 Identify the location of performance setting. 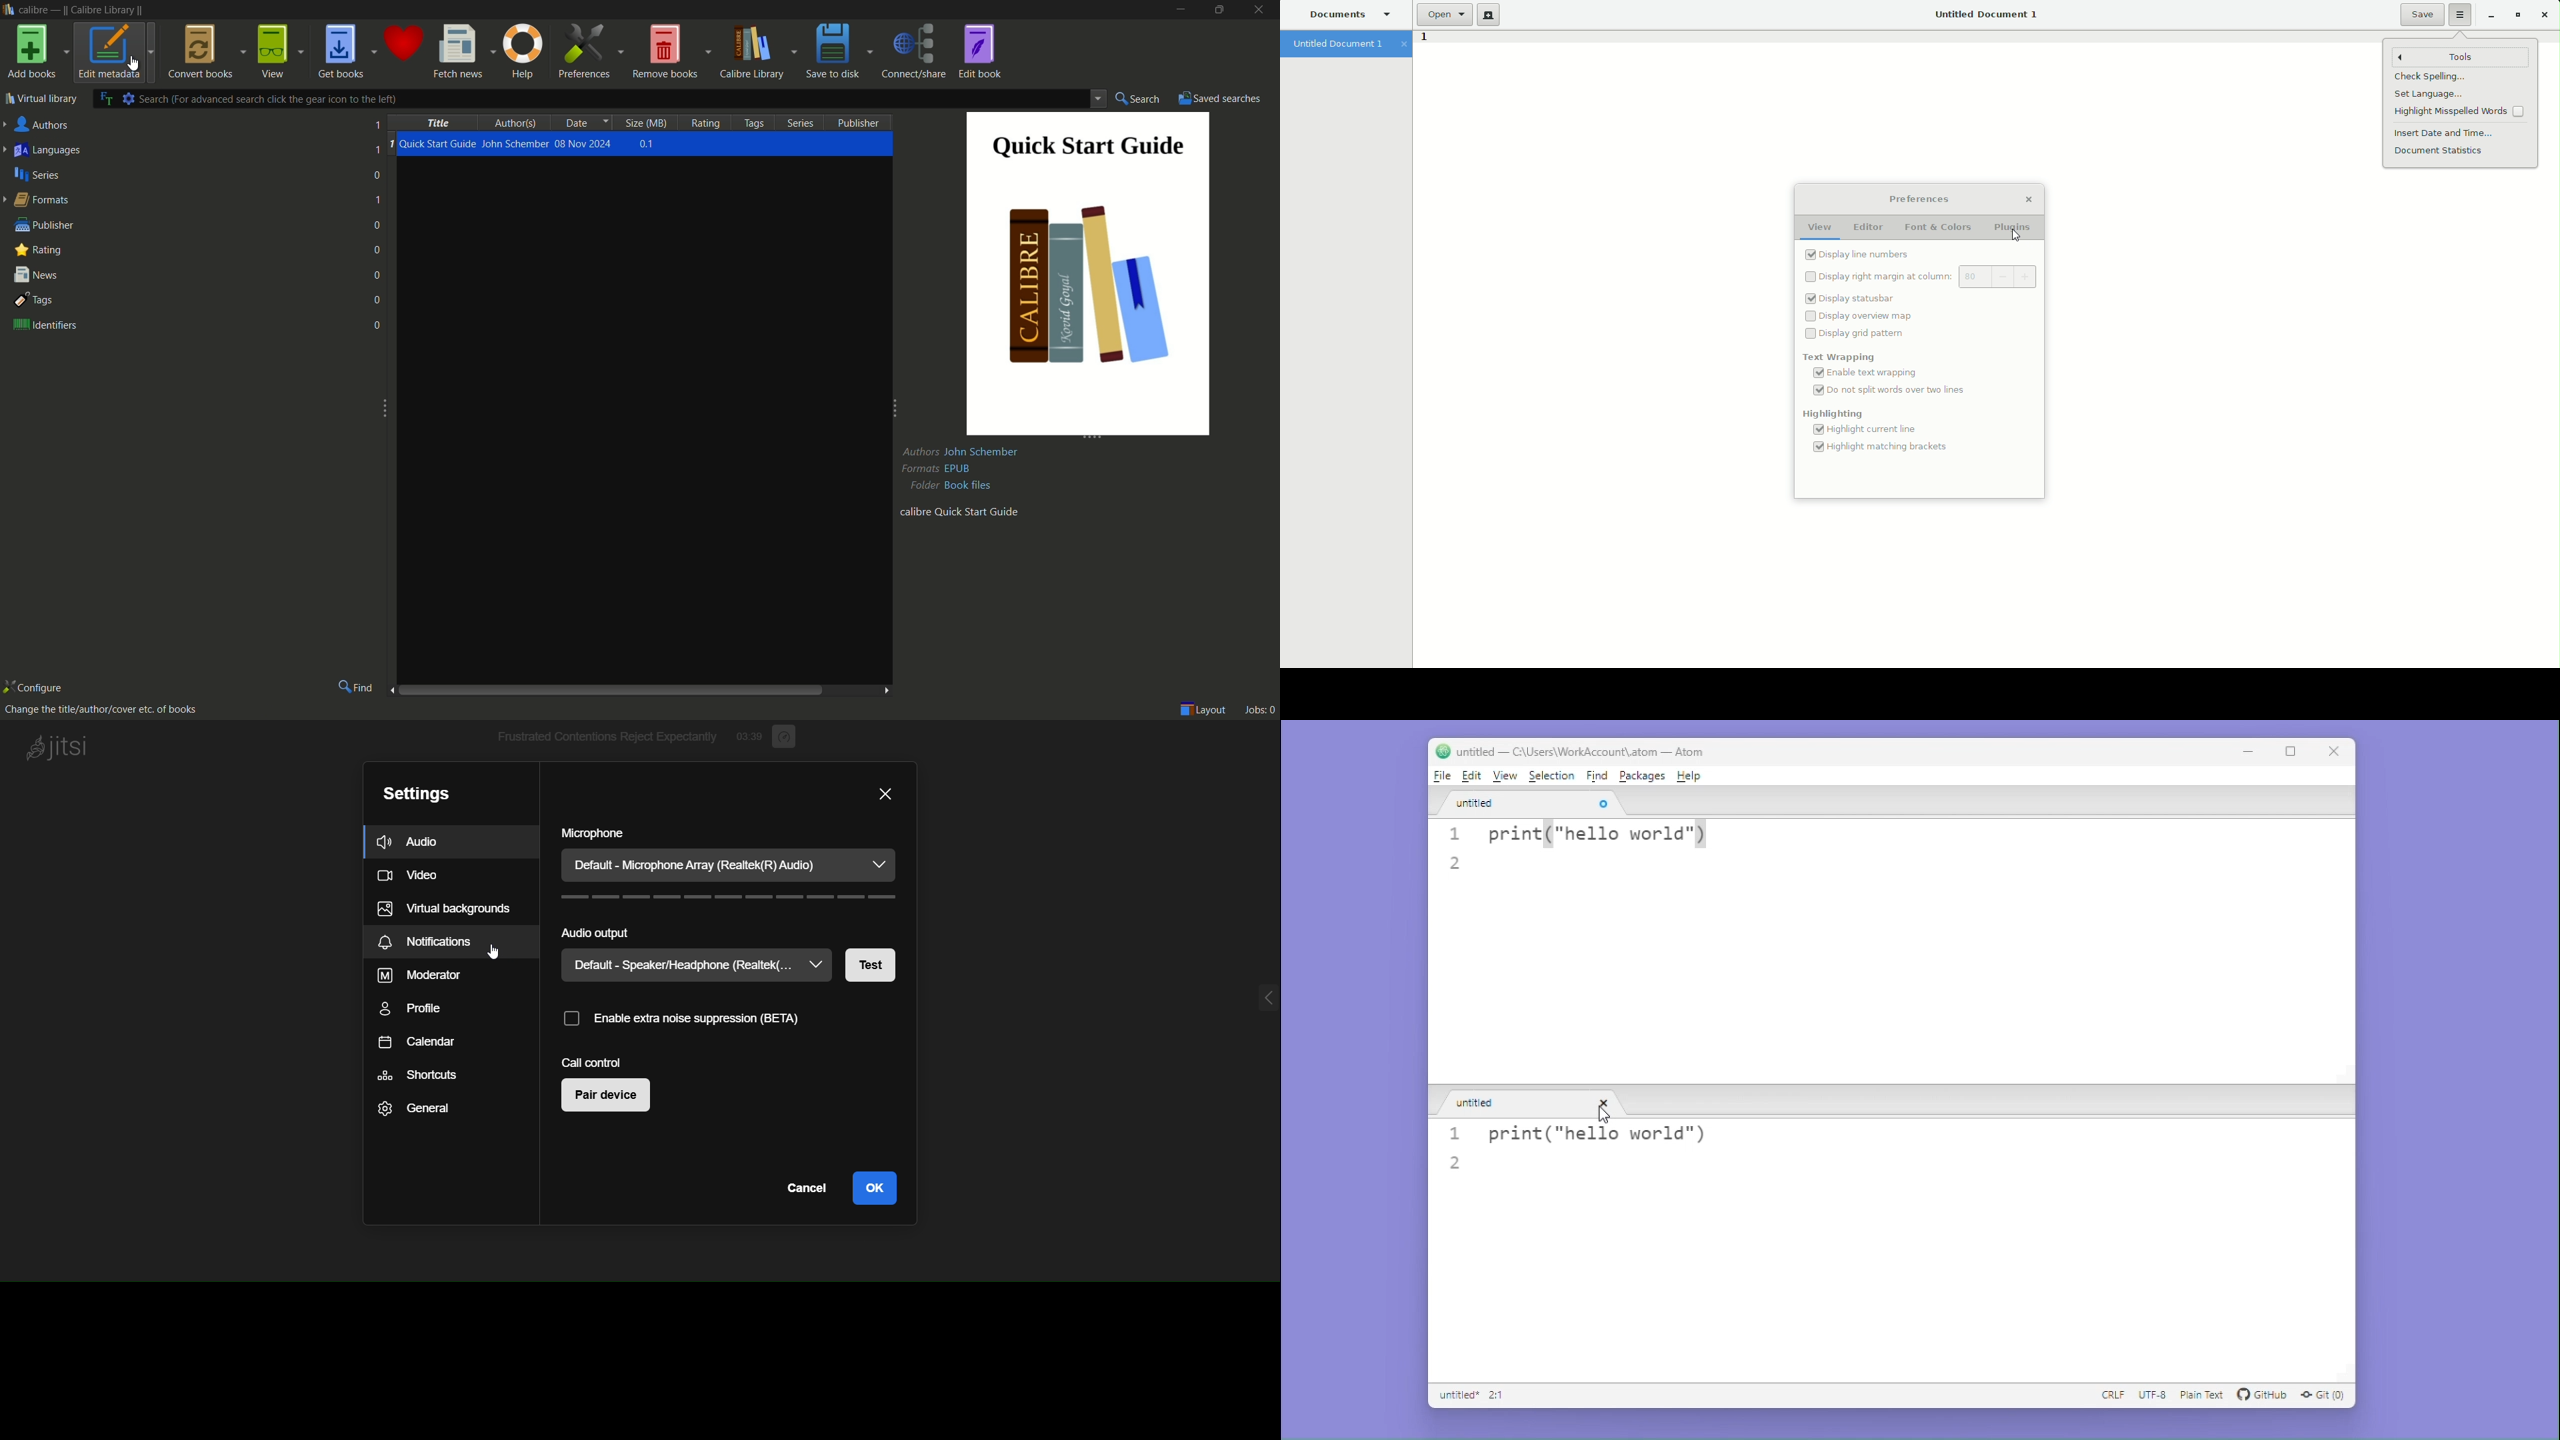
(785, 736).